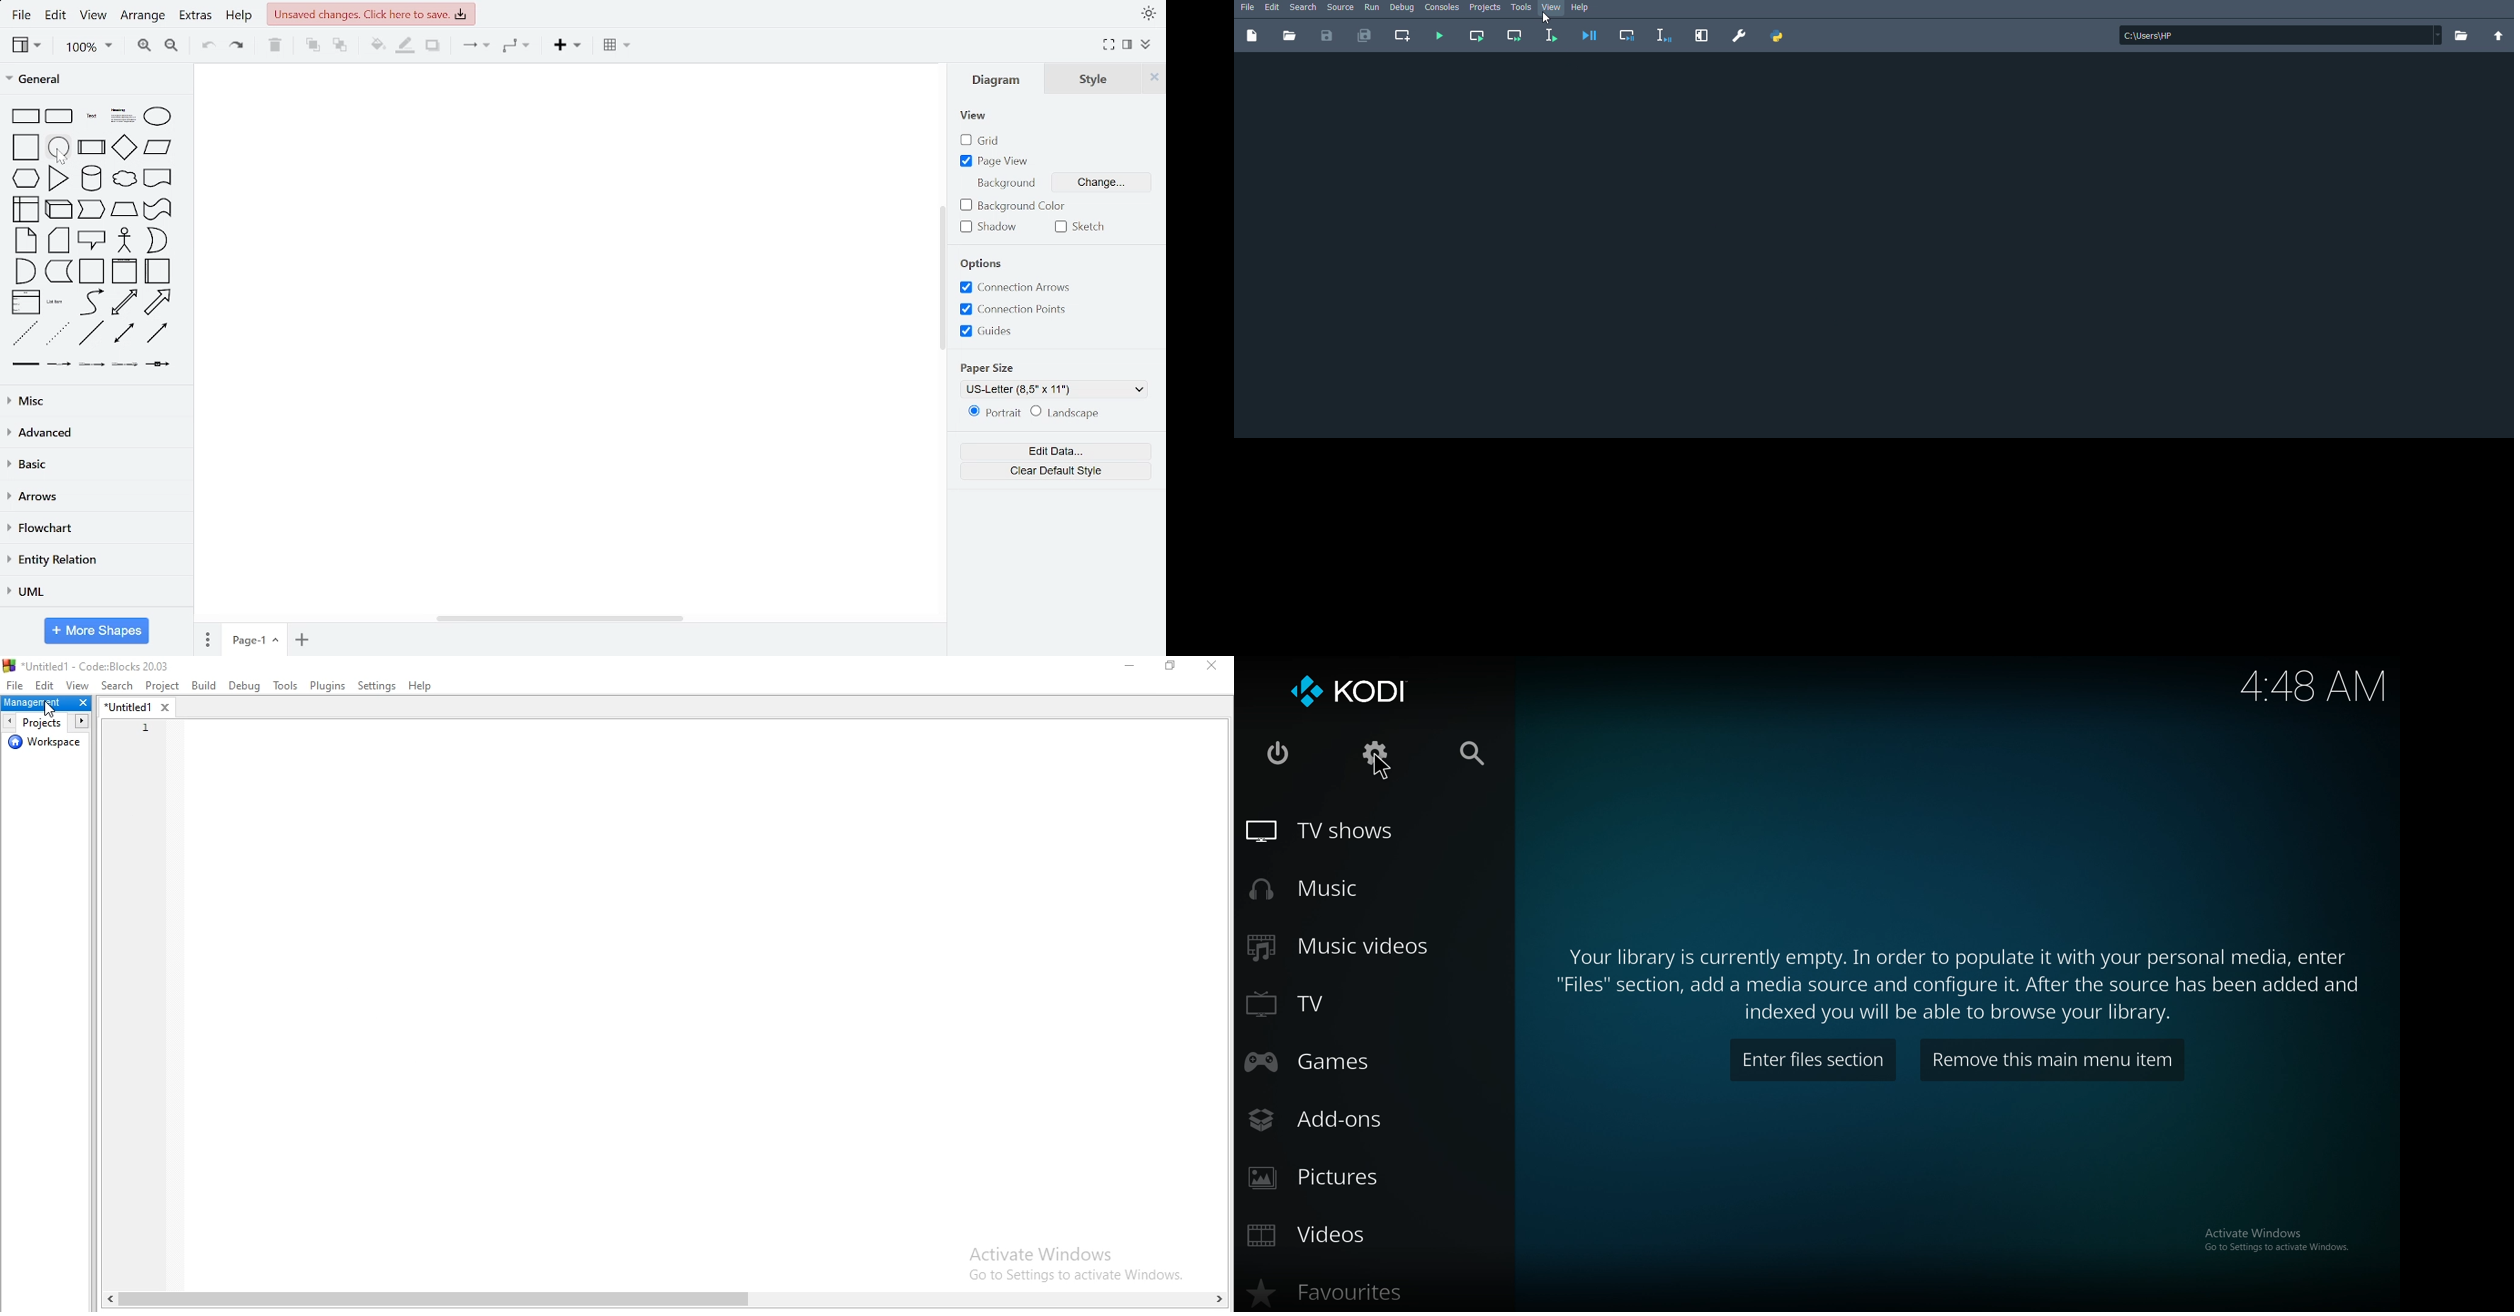  I want to click on Source, so click(1341, 8).